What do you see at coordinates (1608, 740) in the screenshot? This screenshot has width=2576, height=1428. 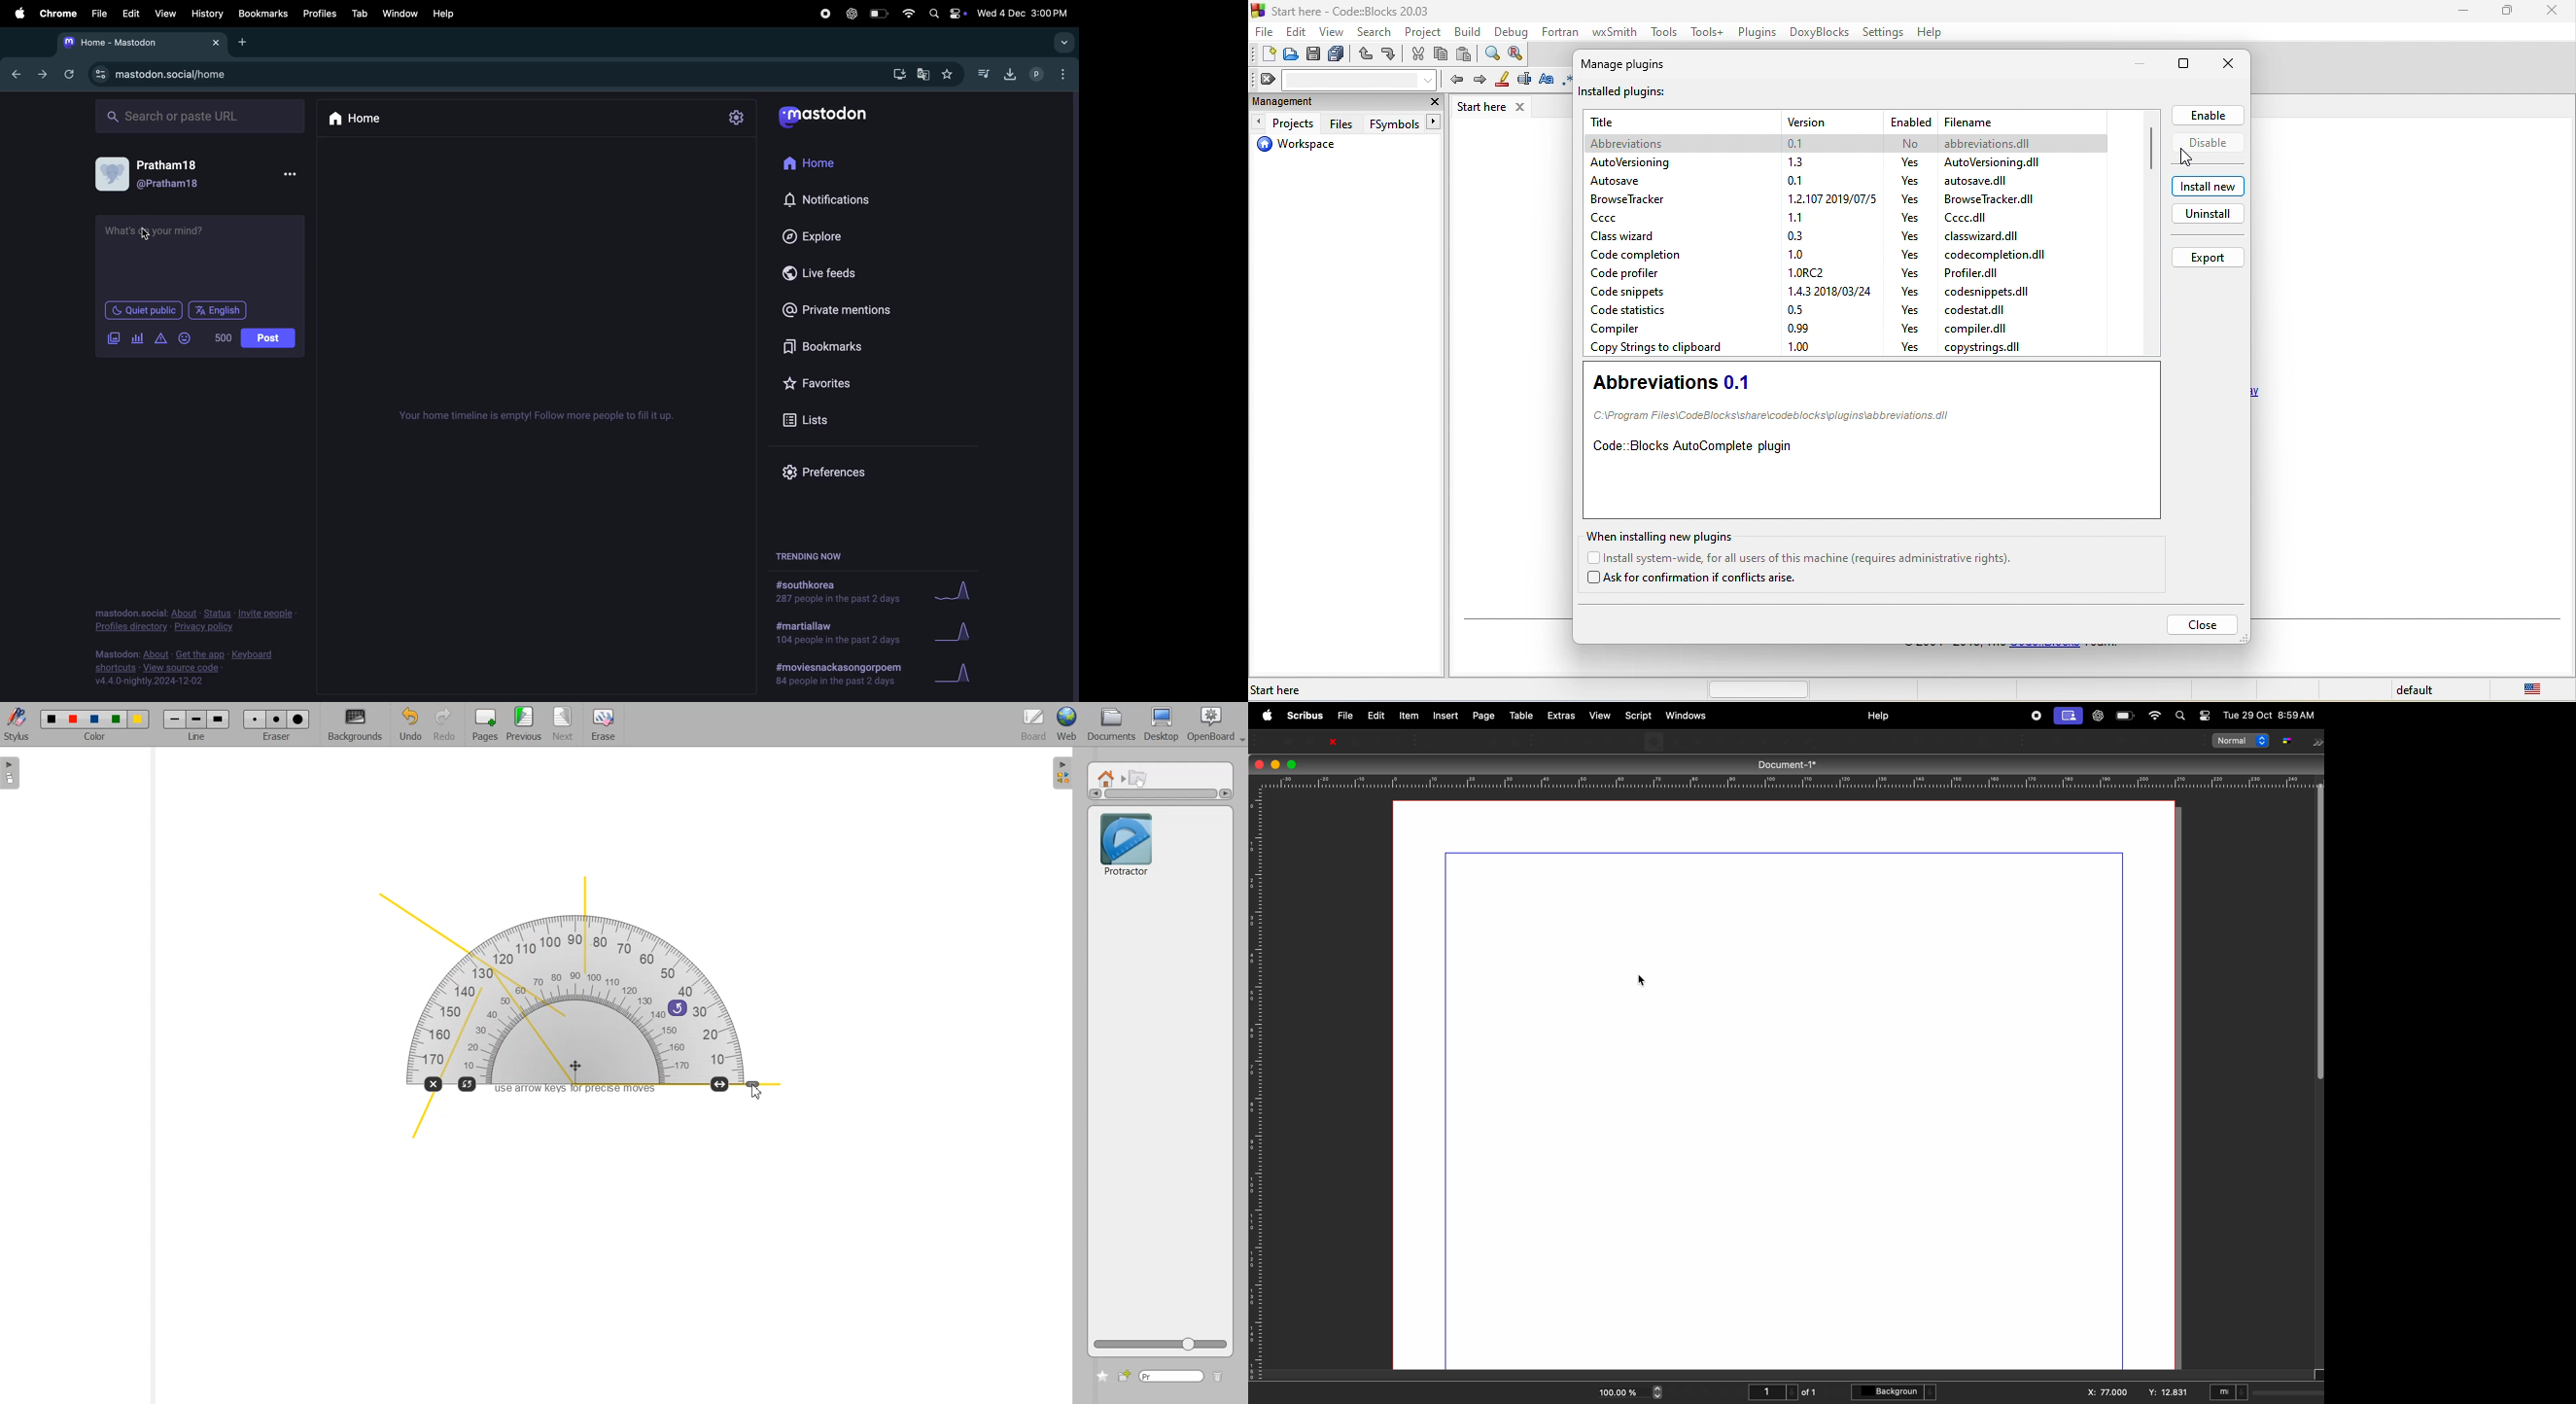 I see `Render frame` at bounding box center [1608, 740].